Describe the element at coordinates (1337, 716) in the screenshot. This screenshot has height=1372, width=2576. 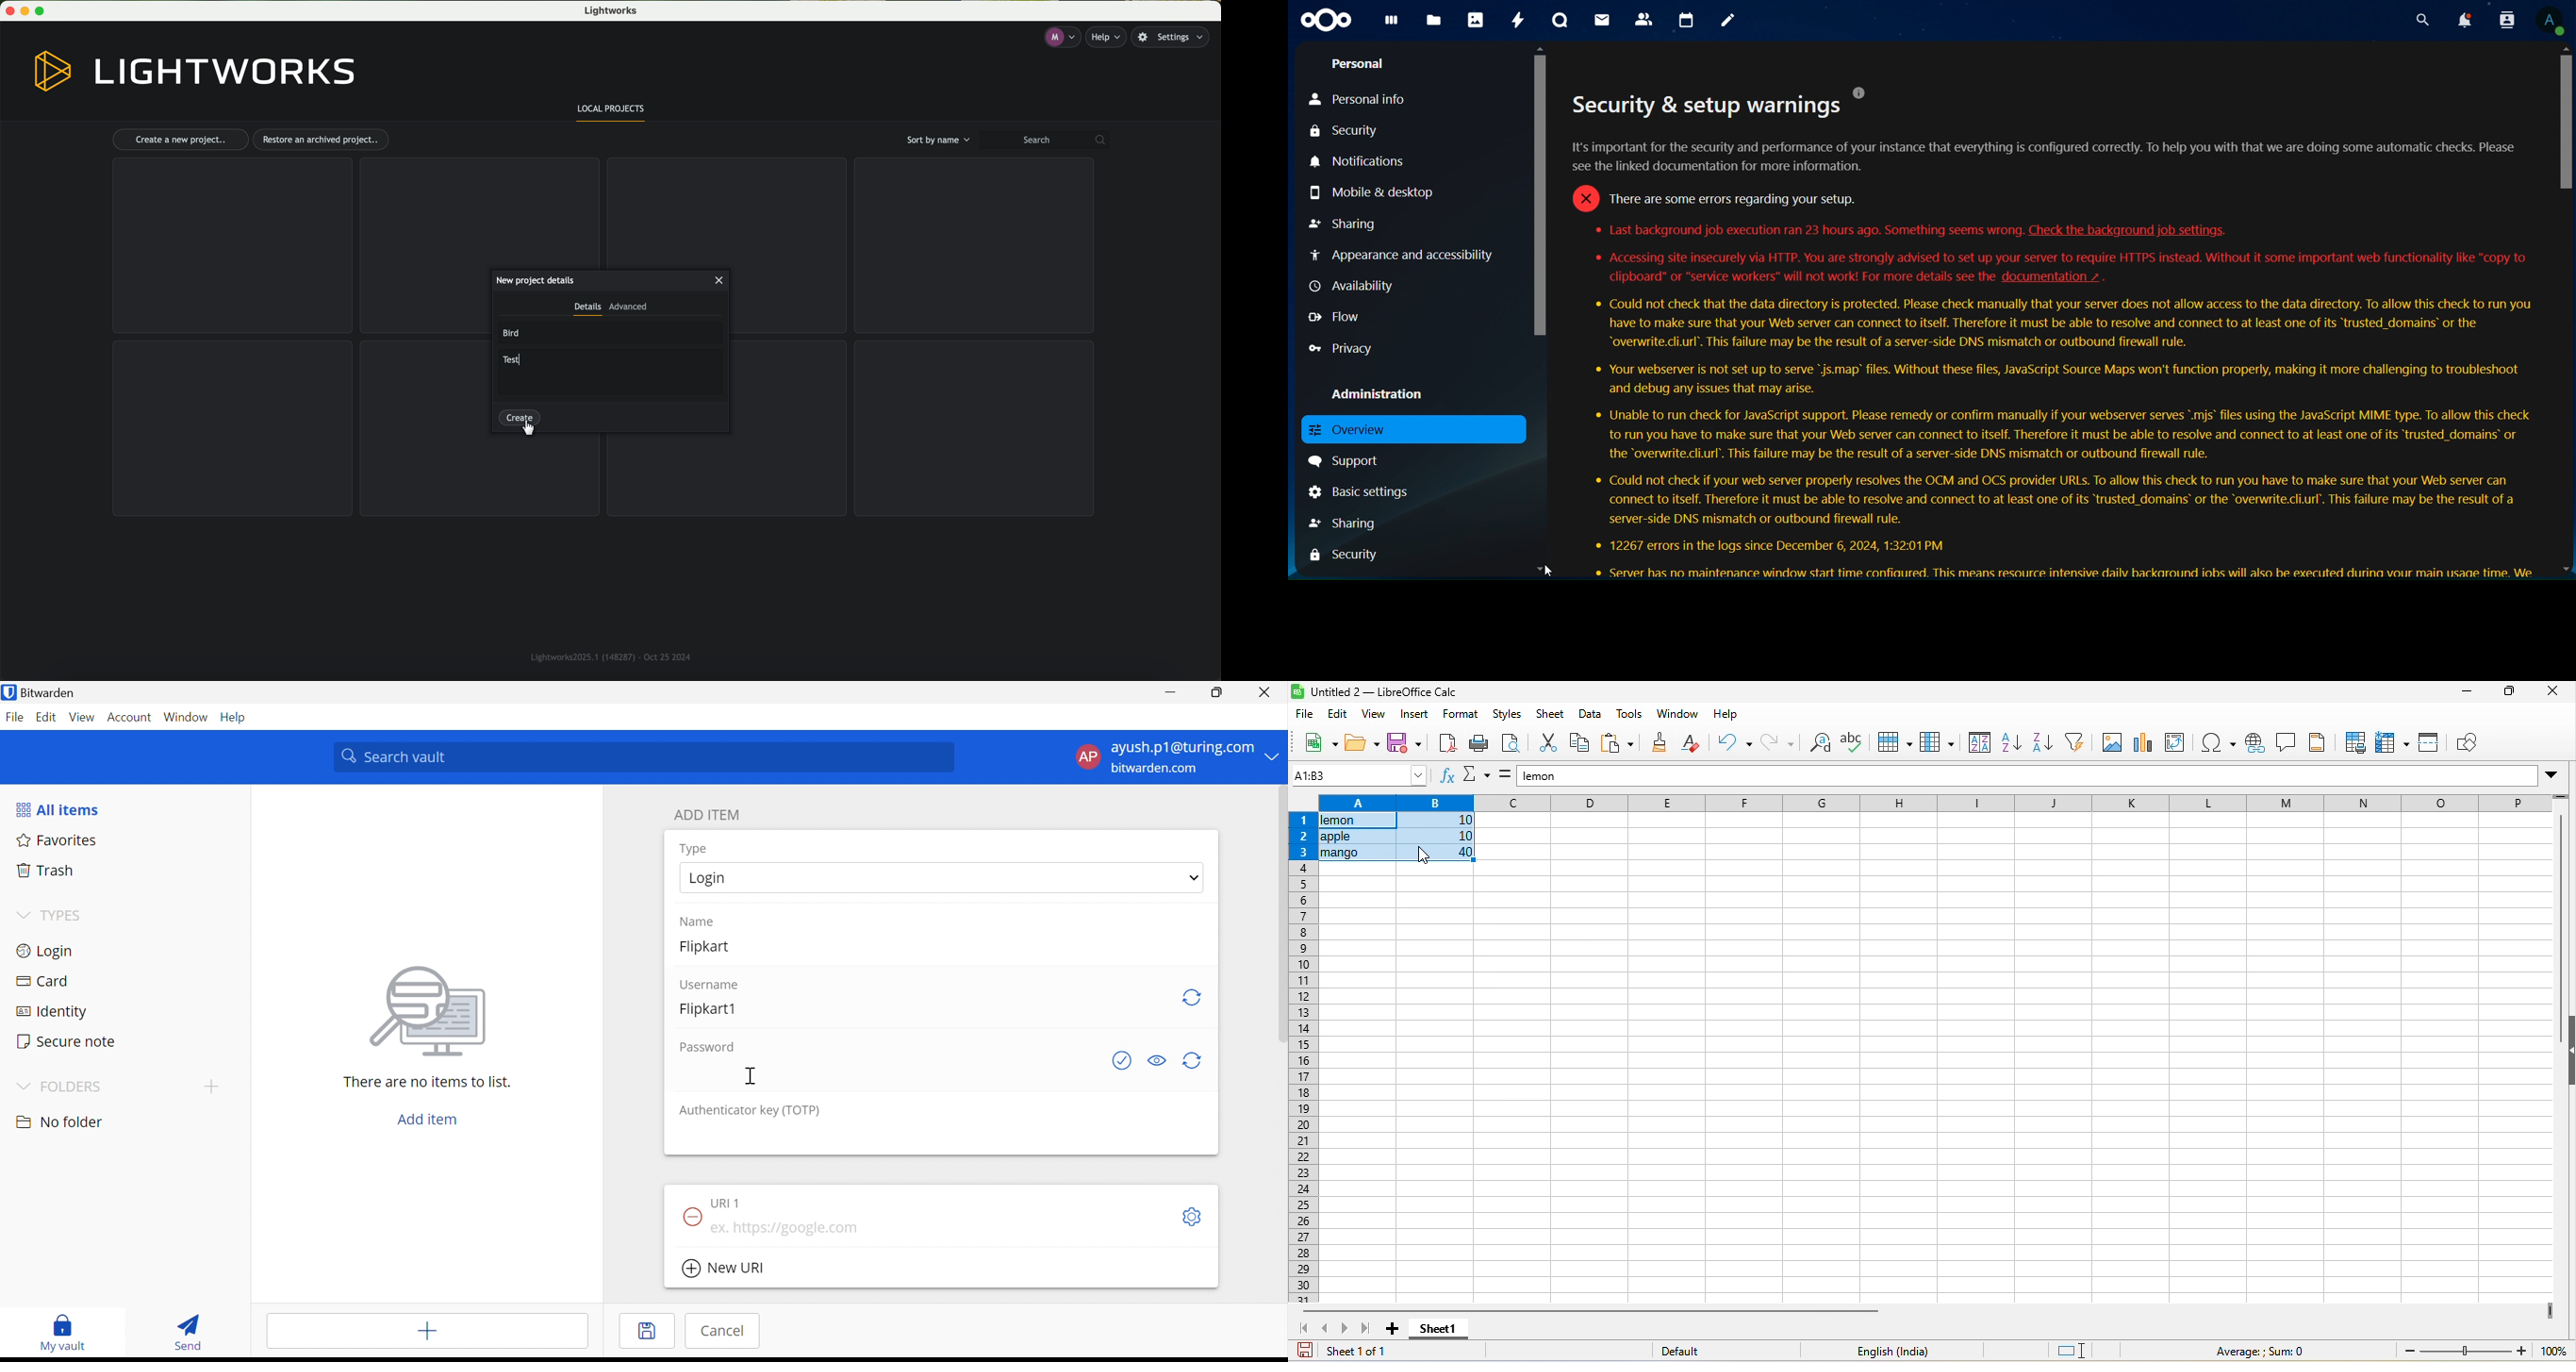
I see `edit` at that location.